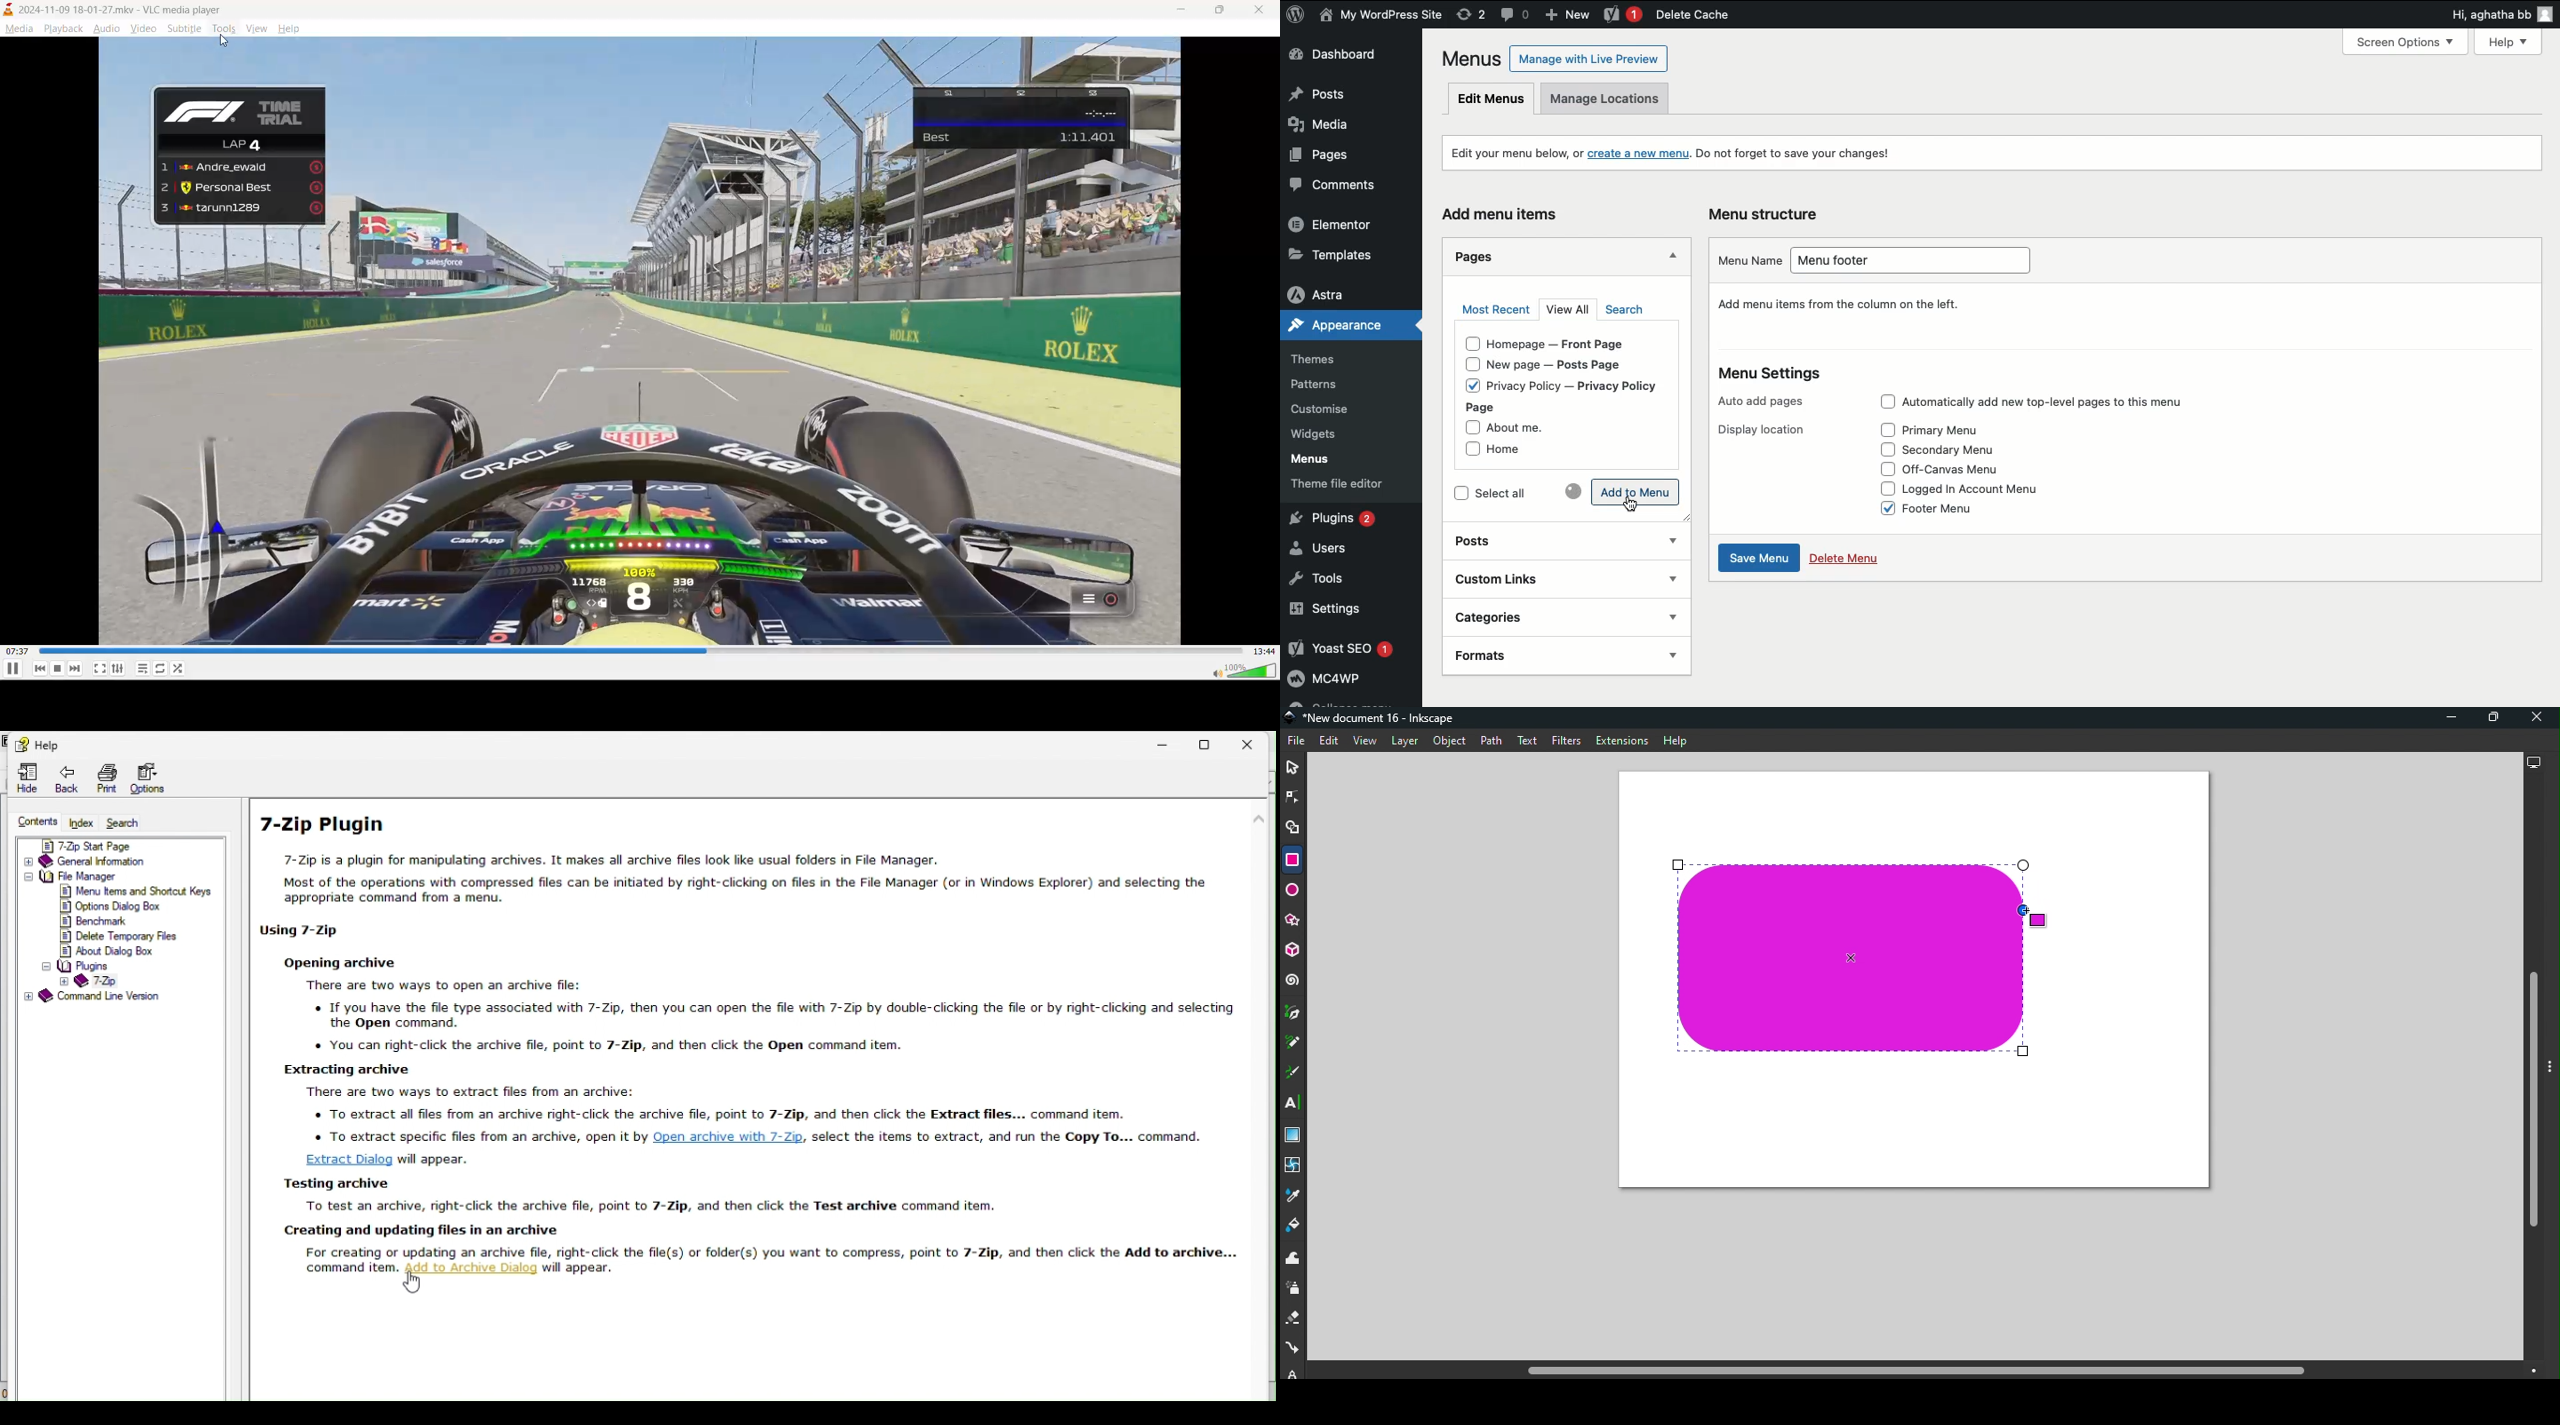 Image resolution: width=2576 pixels, height=1428 pixels. What do you see at coordinates (640, 1193) in the screenshot?
I see `Testing archive
To test an archive, right-click the archive file, point to 7-Zip, and then click the Test archive command item.` at bounding box center [640, 1193].